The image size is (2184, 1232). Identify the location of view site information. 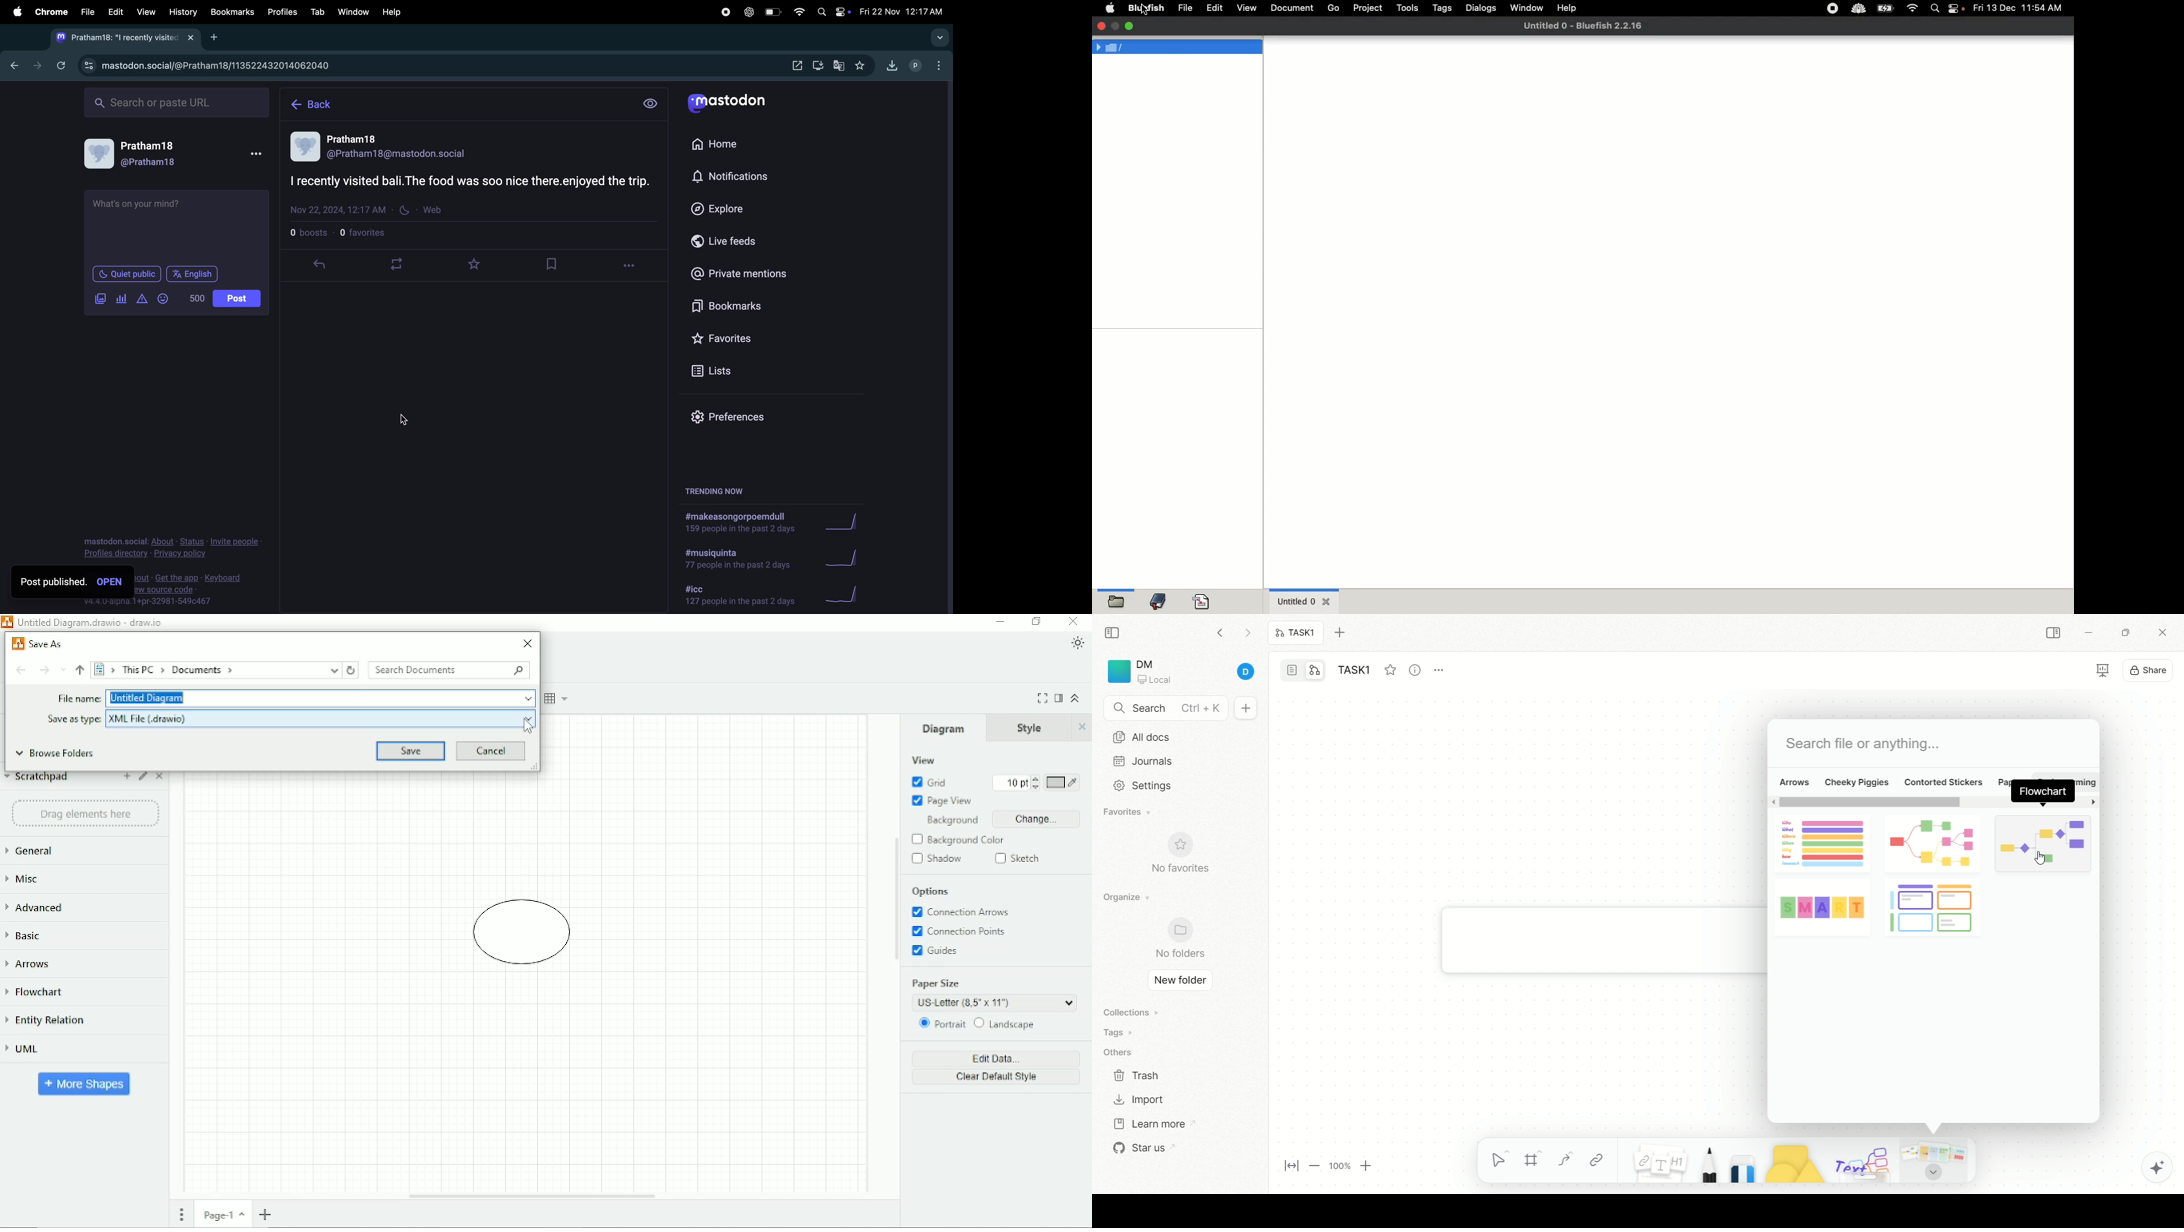
(91, 66).